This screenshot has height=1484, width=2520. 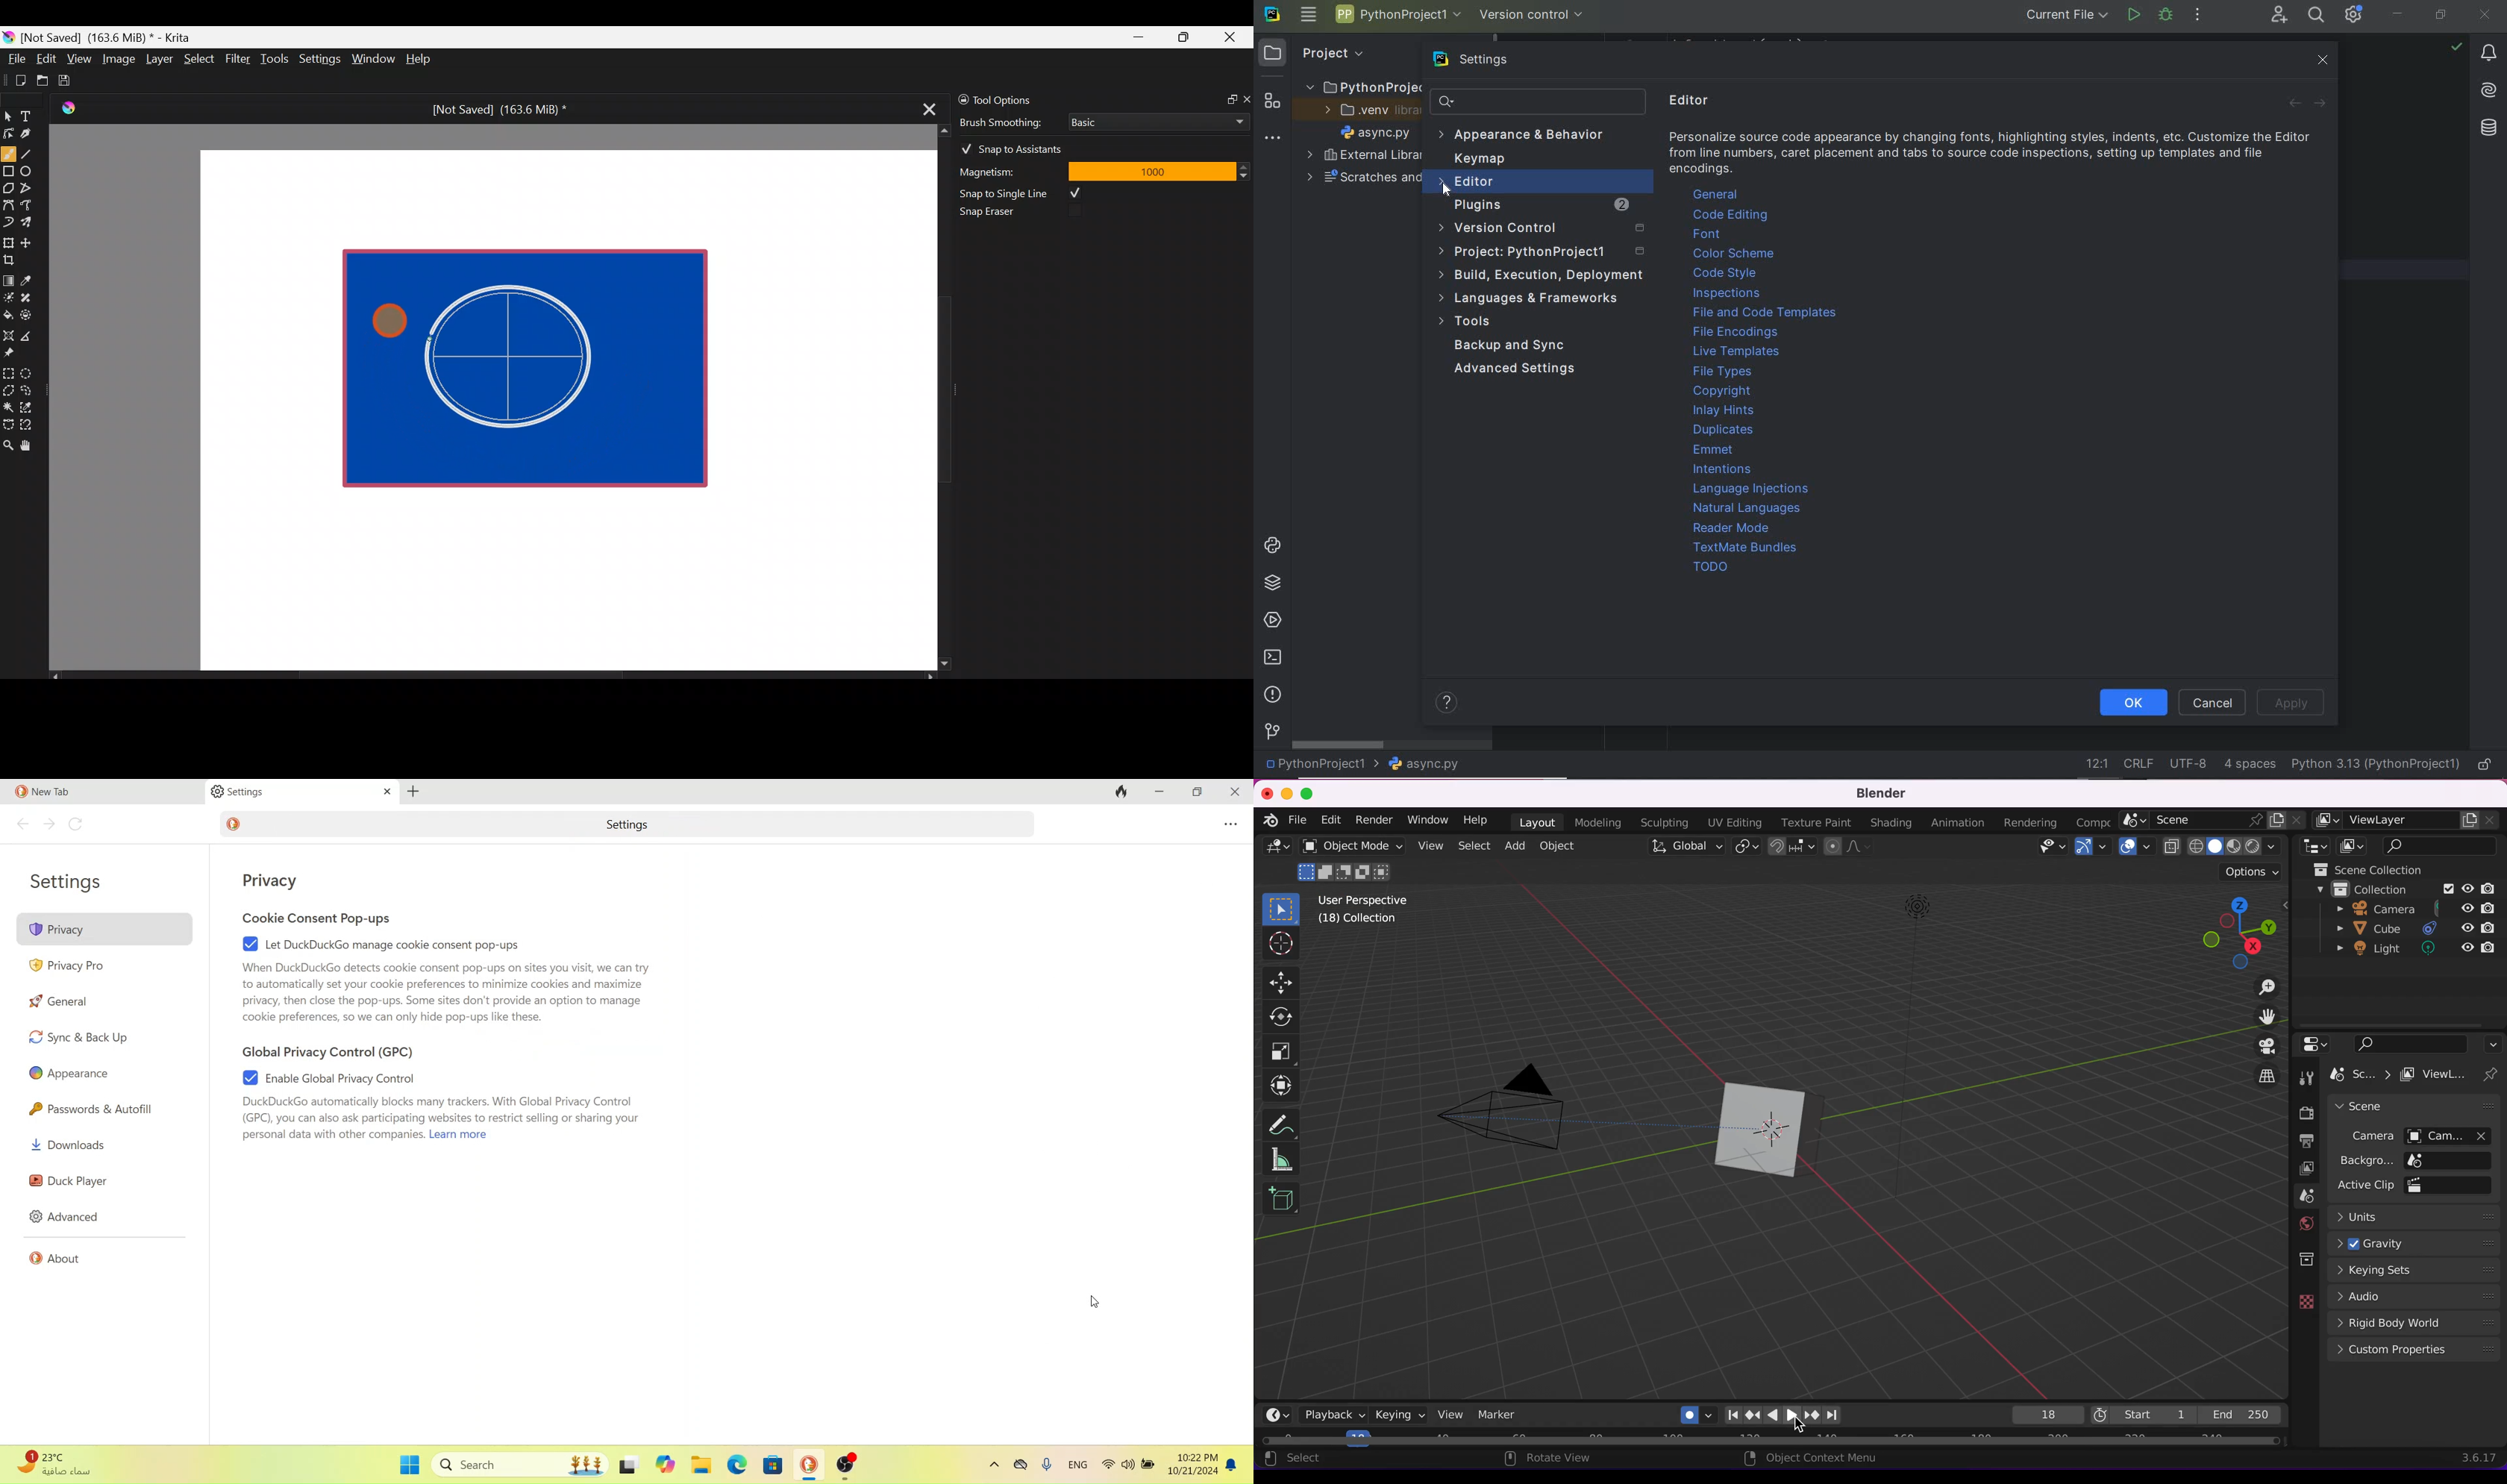 I want to click on weather data, so click(x=61, y=1464).